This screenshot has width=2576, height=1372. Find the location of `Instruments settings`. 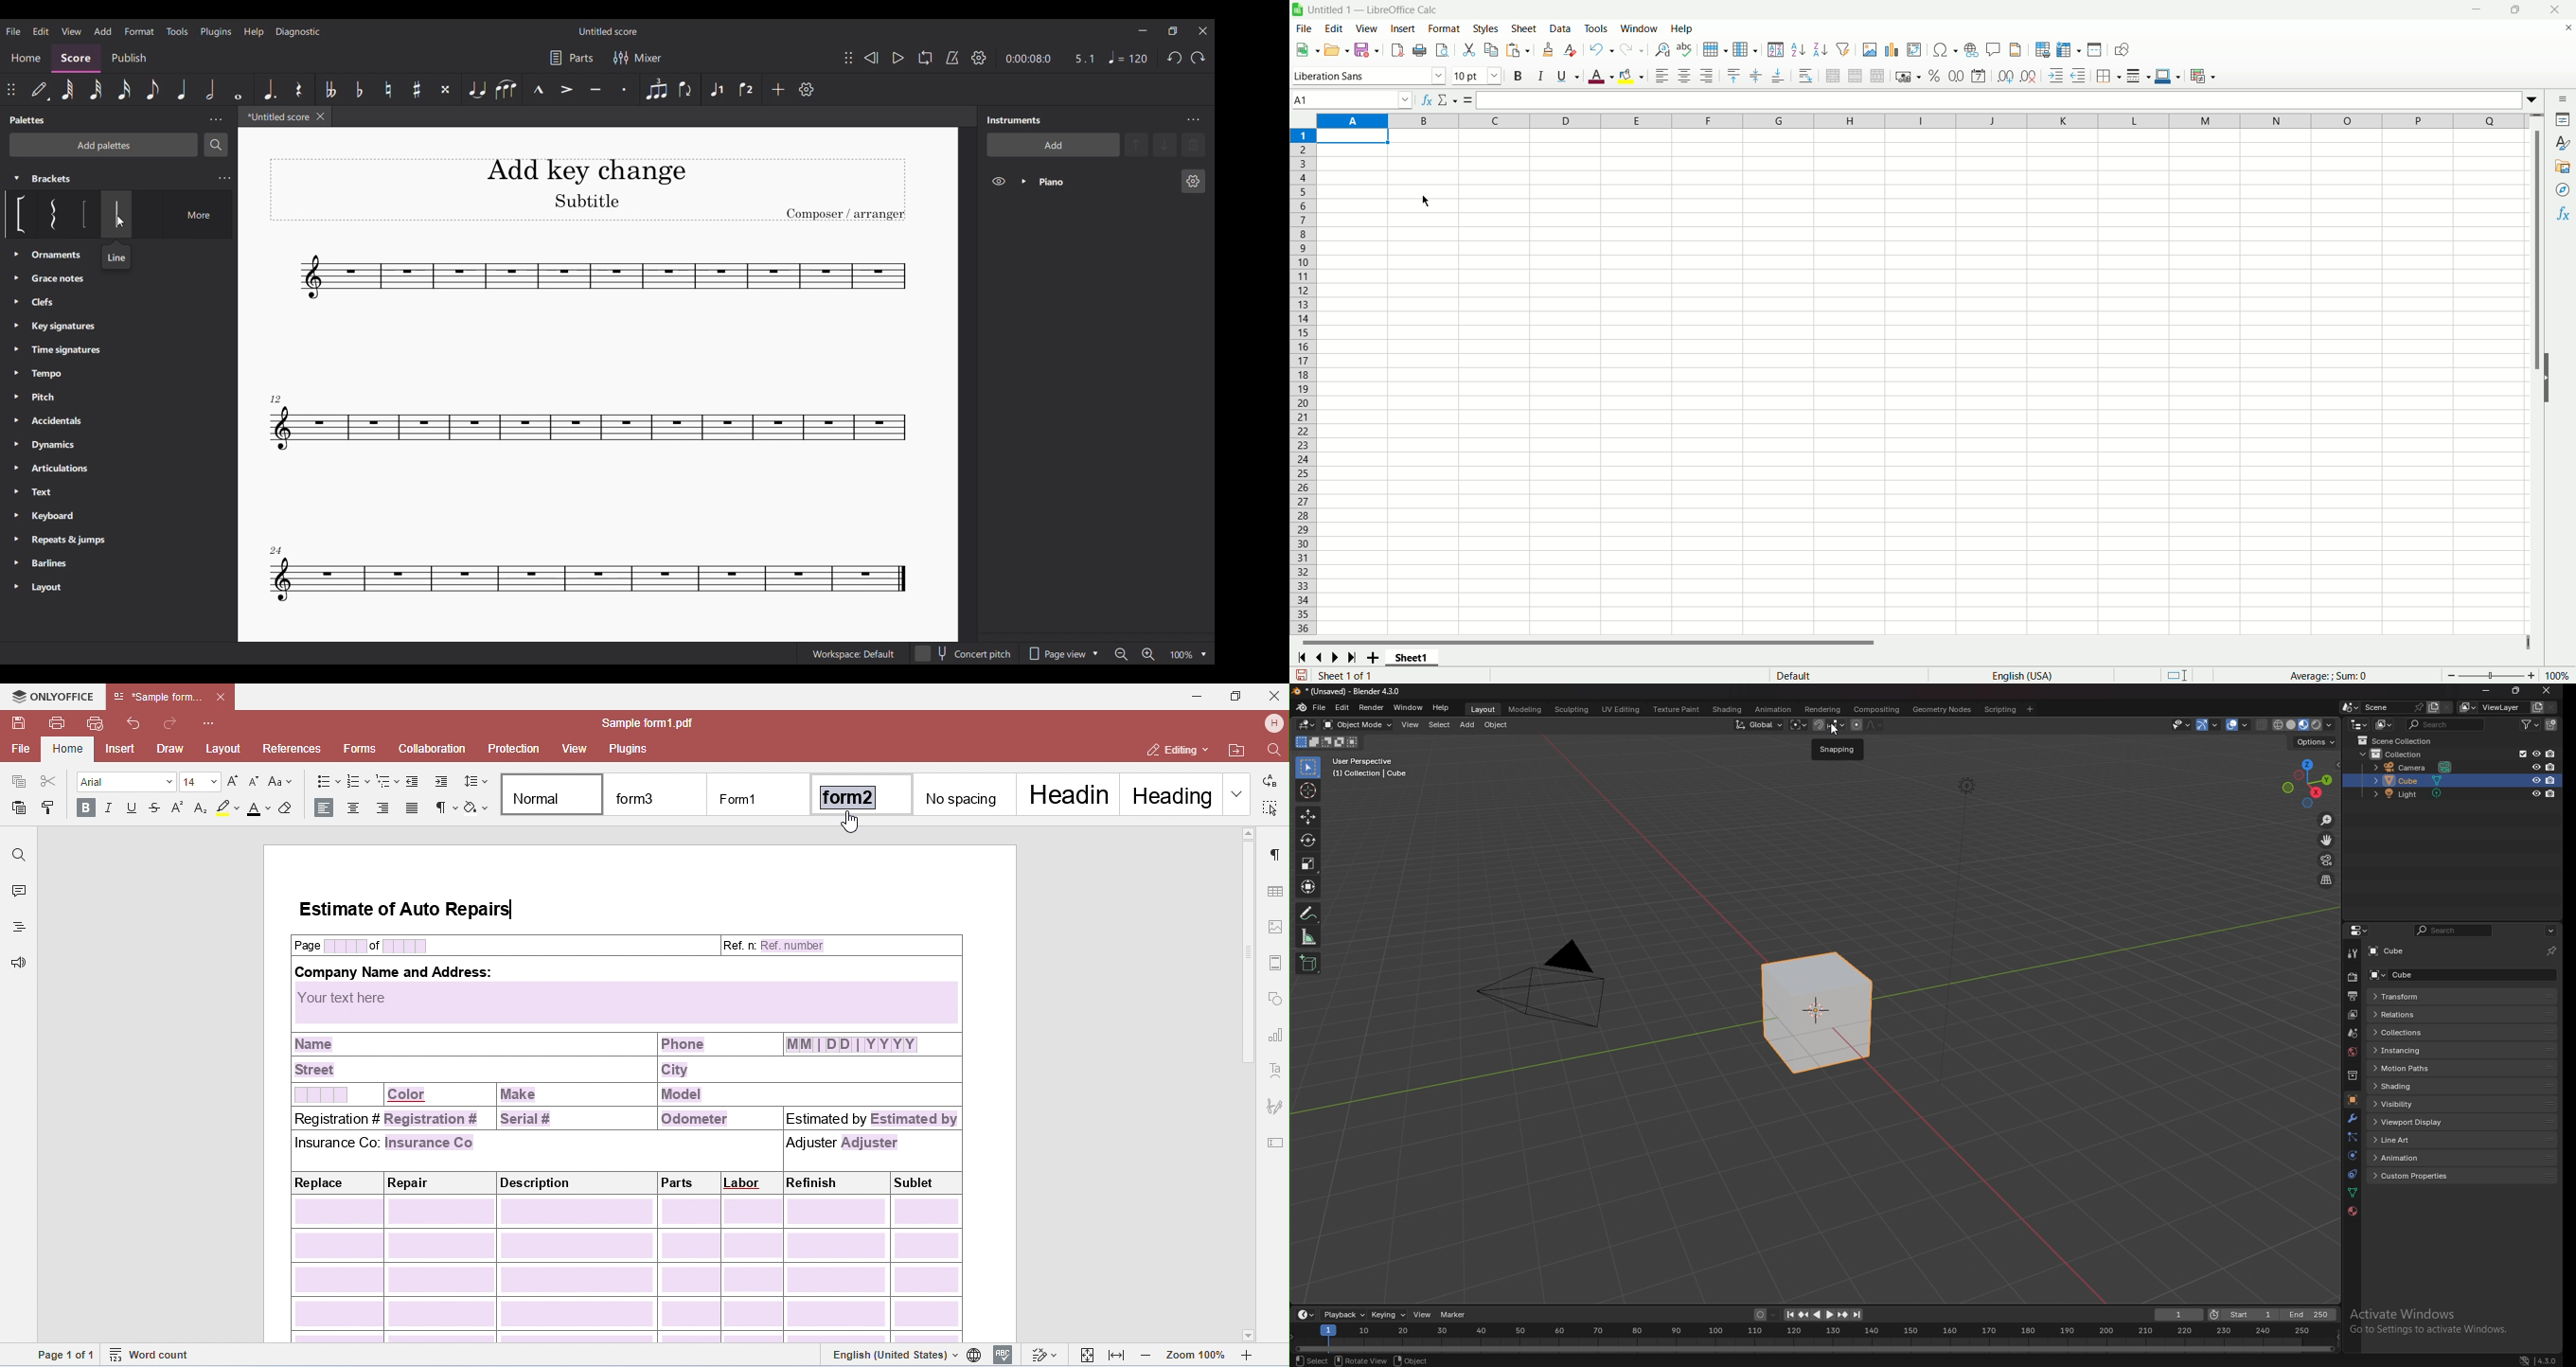

Instruments settings is located at coordinates (1194, 120).